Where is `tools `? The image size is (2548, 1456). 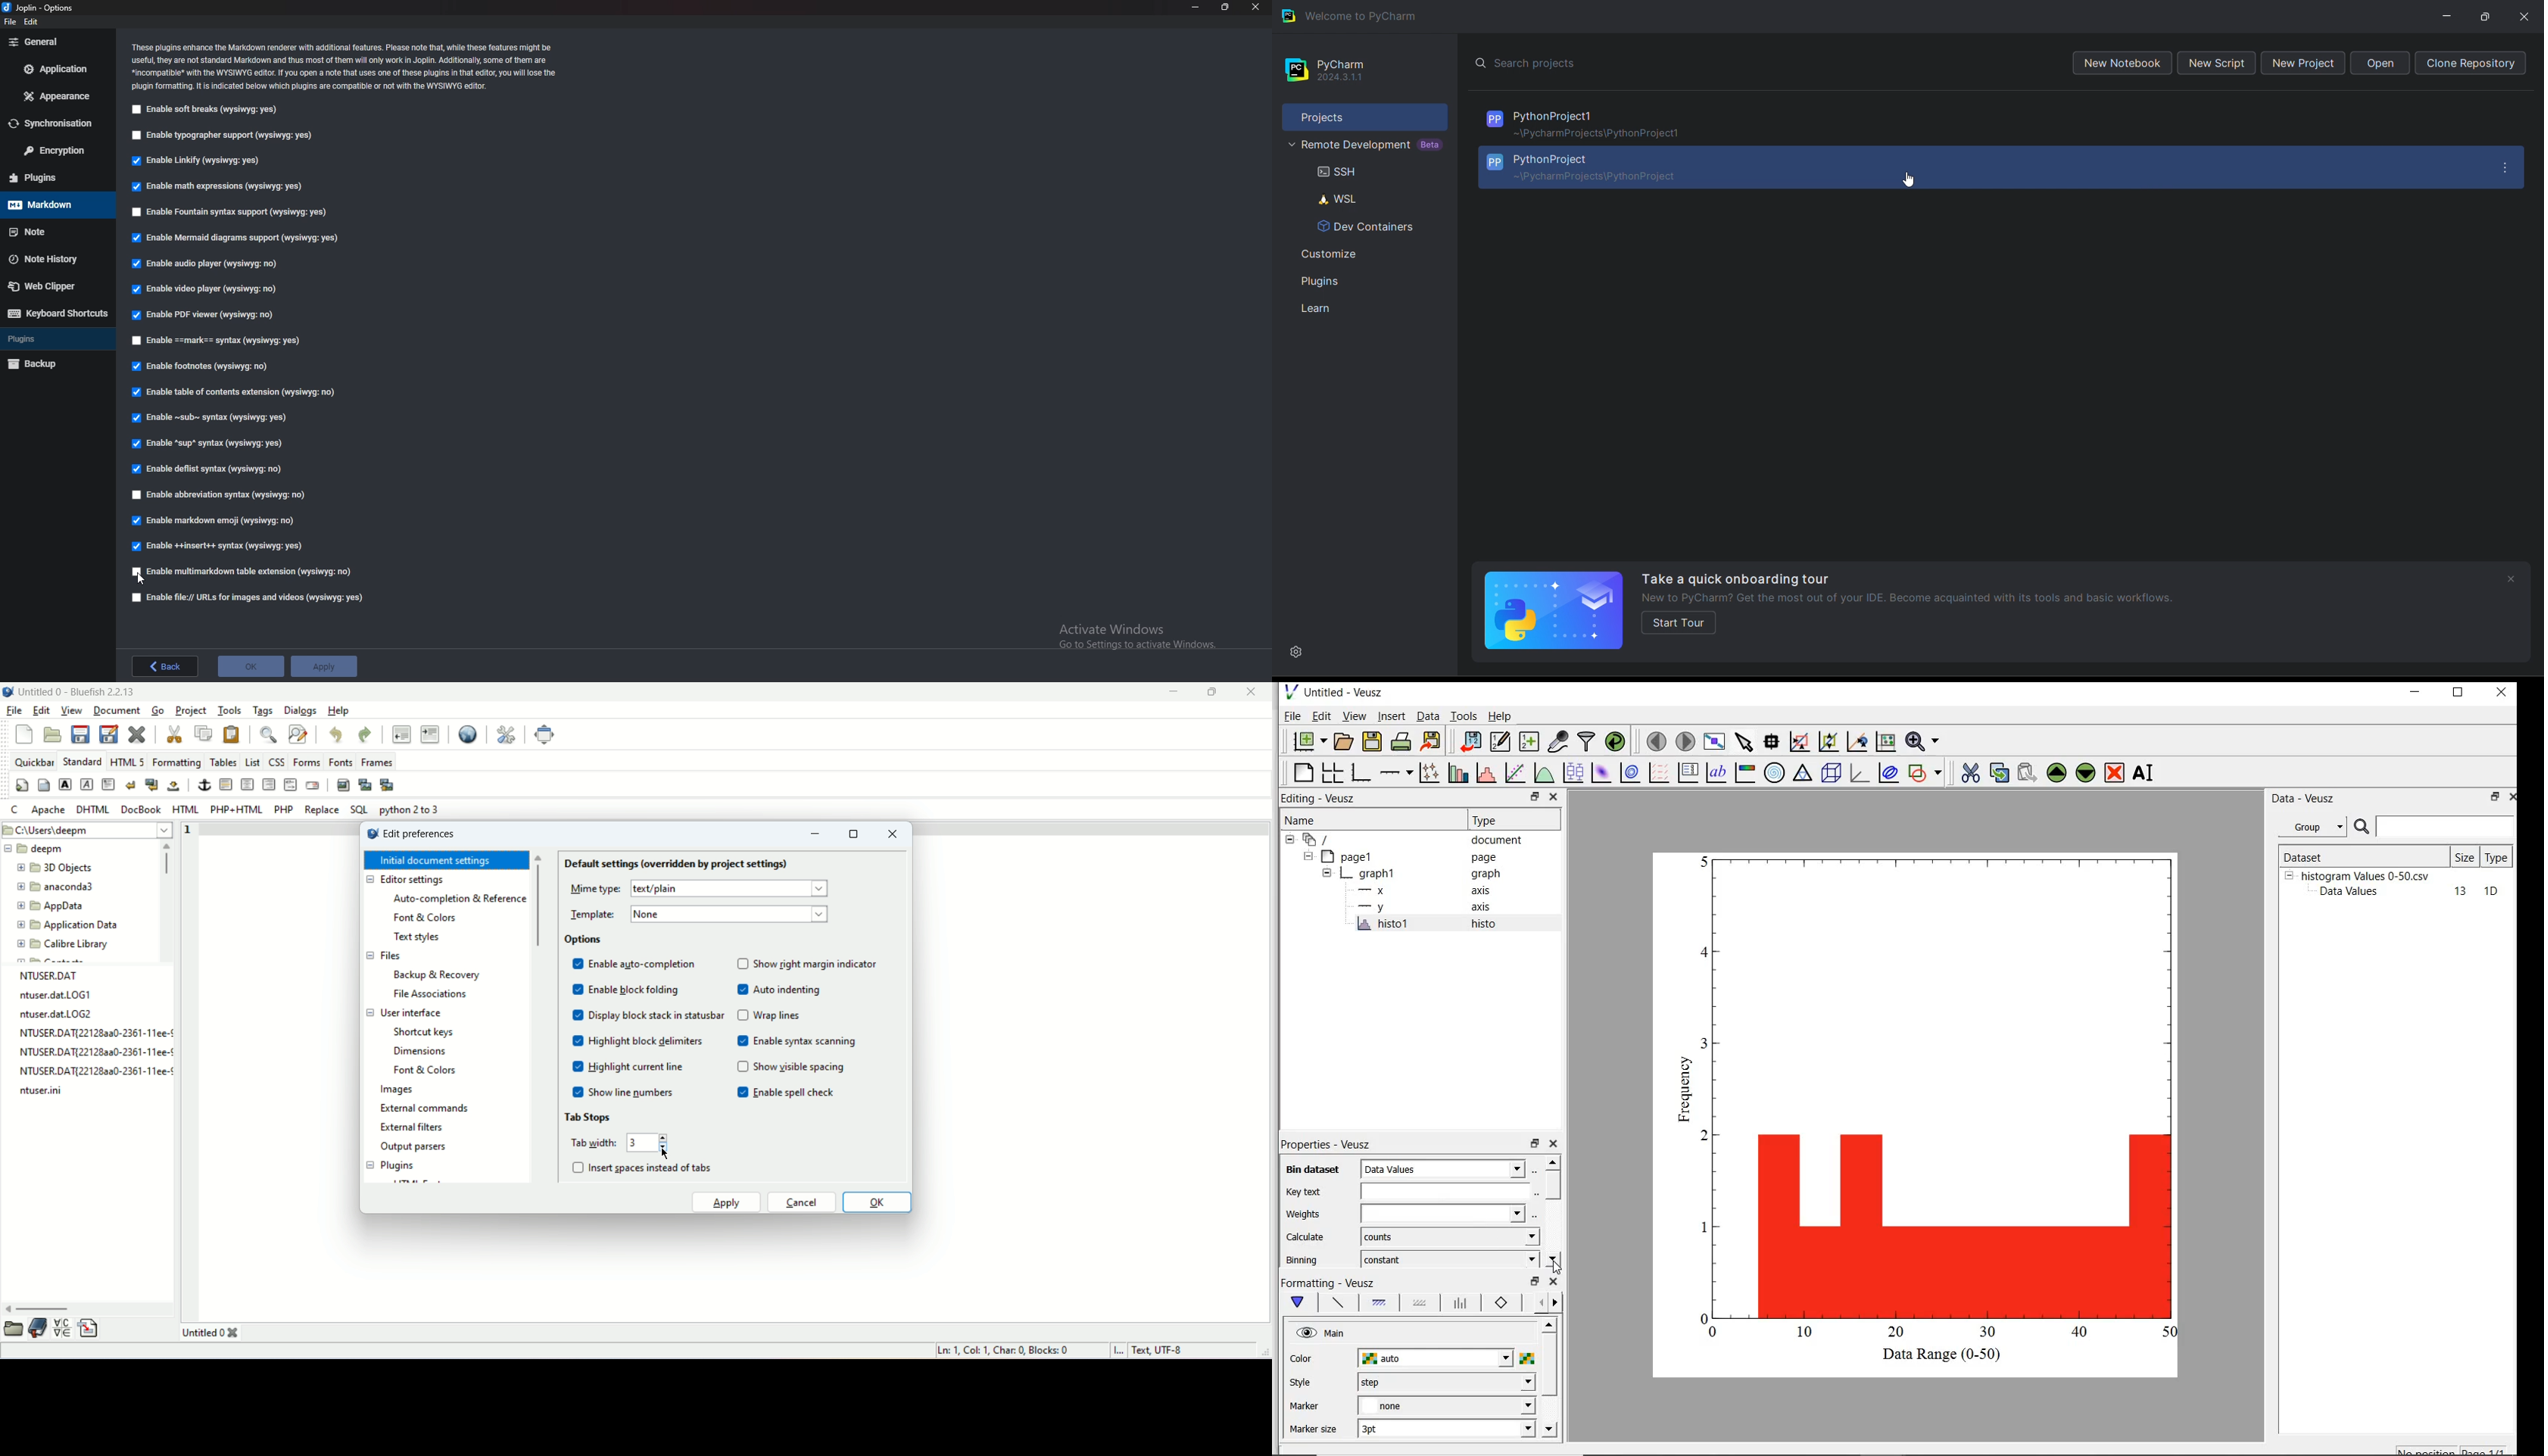 tools  is located at coordinates (1465, 716).